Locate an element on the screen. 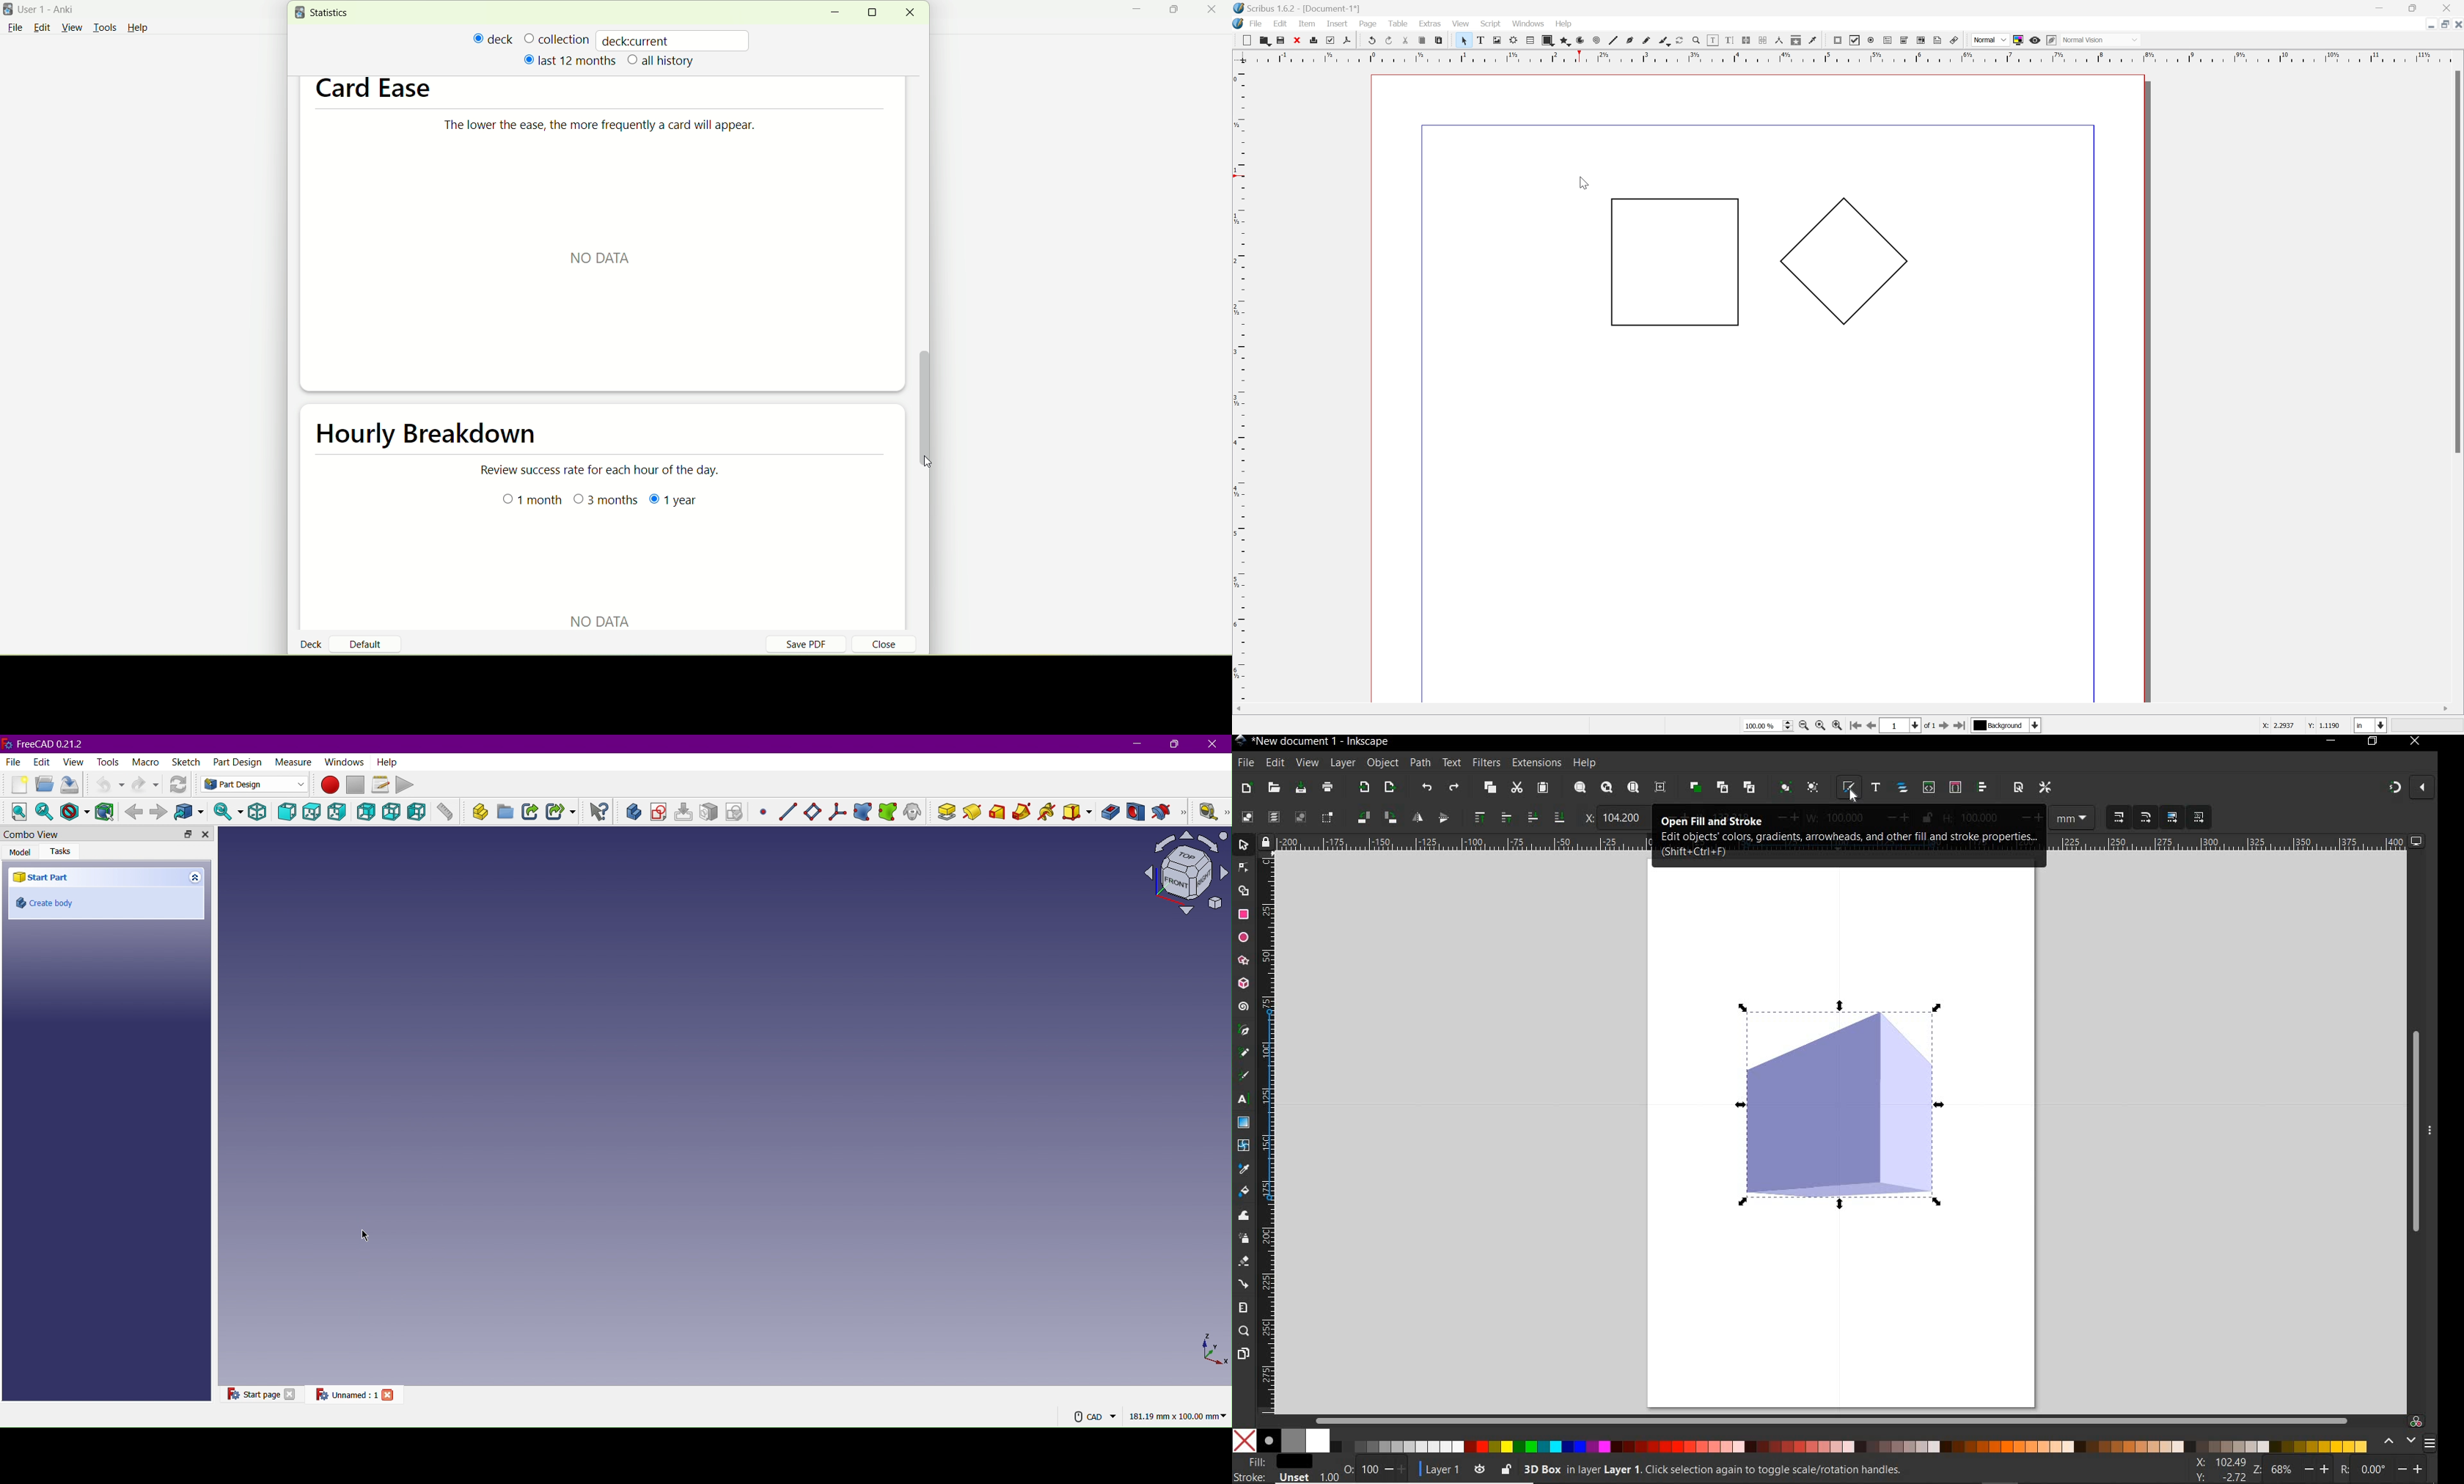 This screenshot has width=2464, height=1484. Create Body is located at coordinates (630, 811).